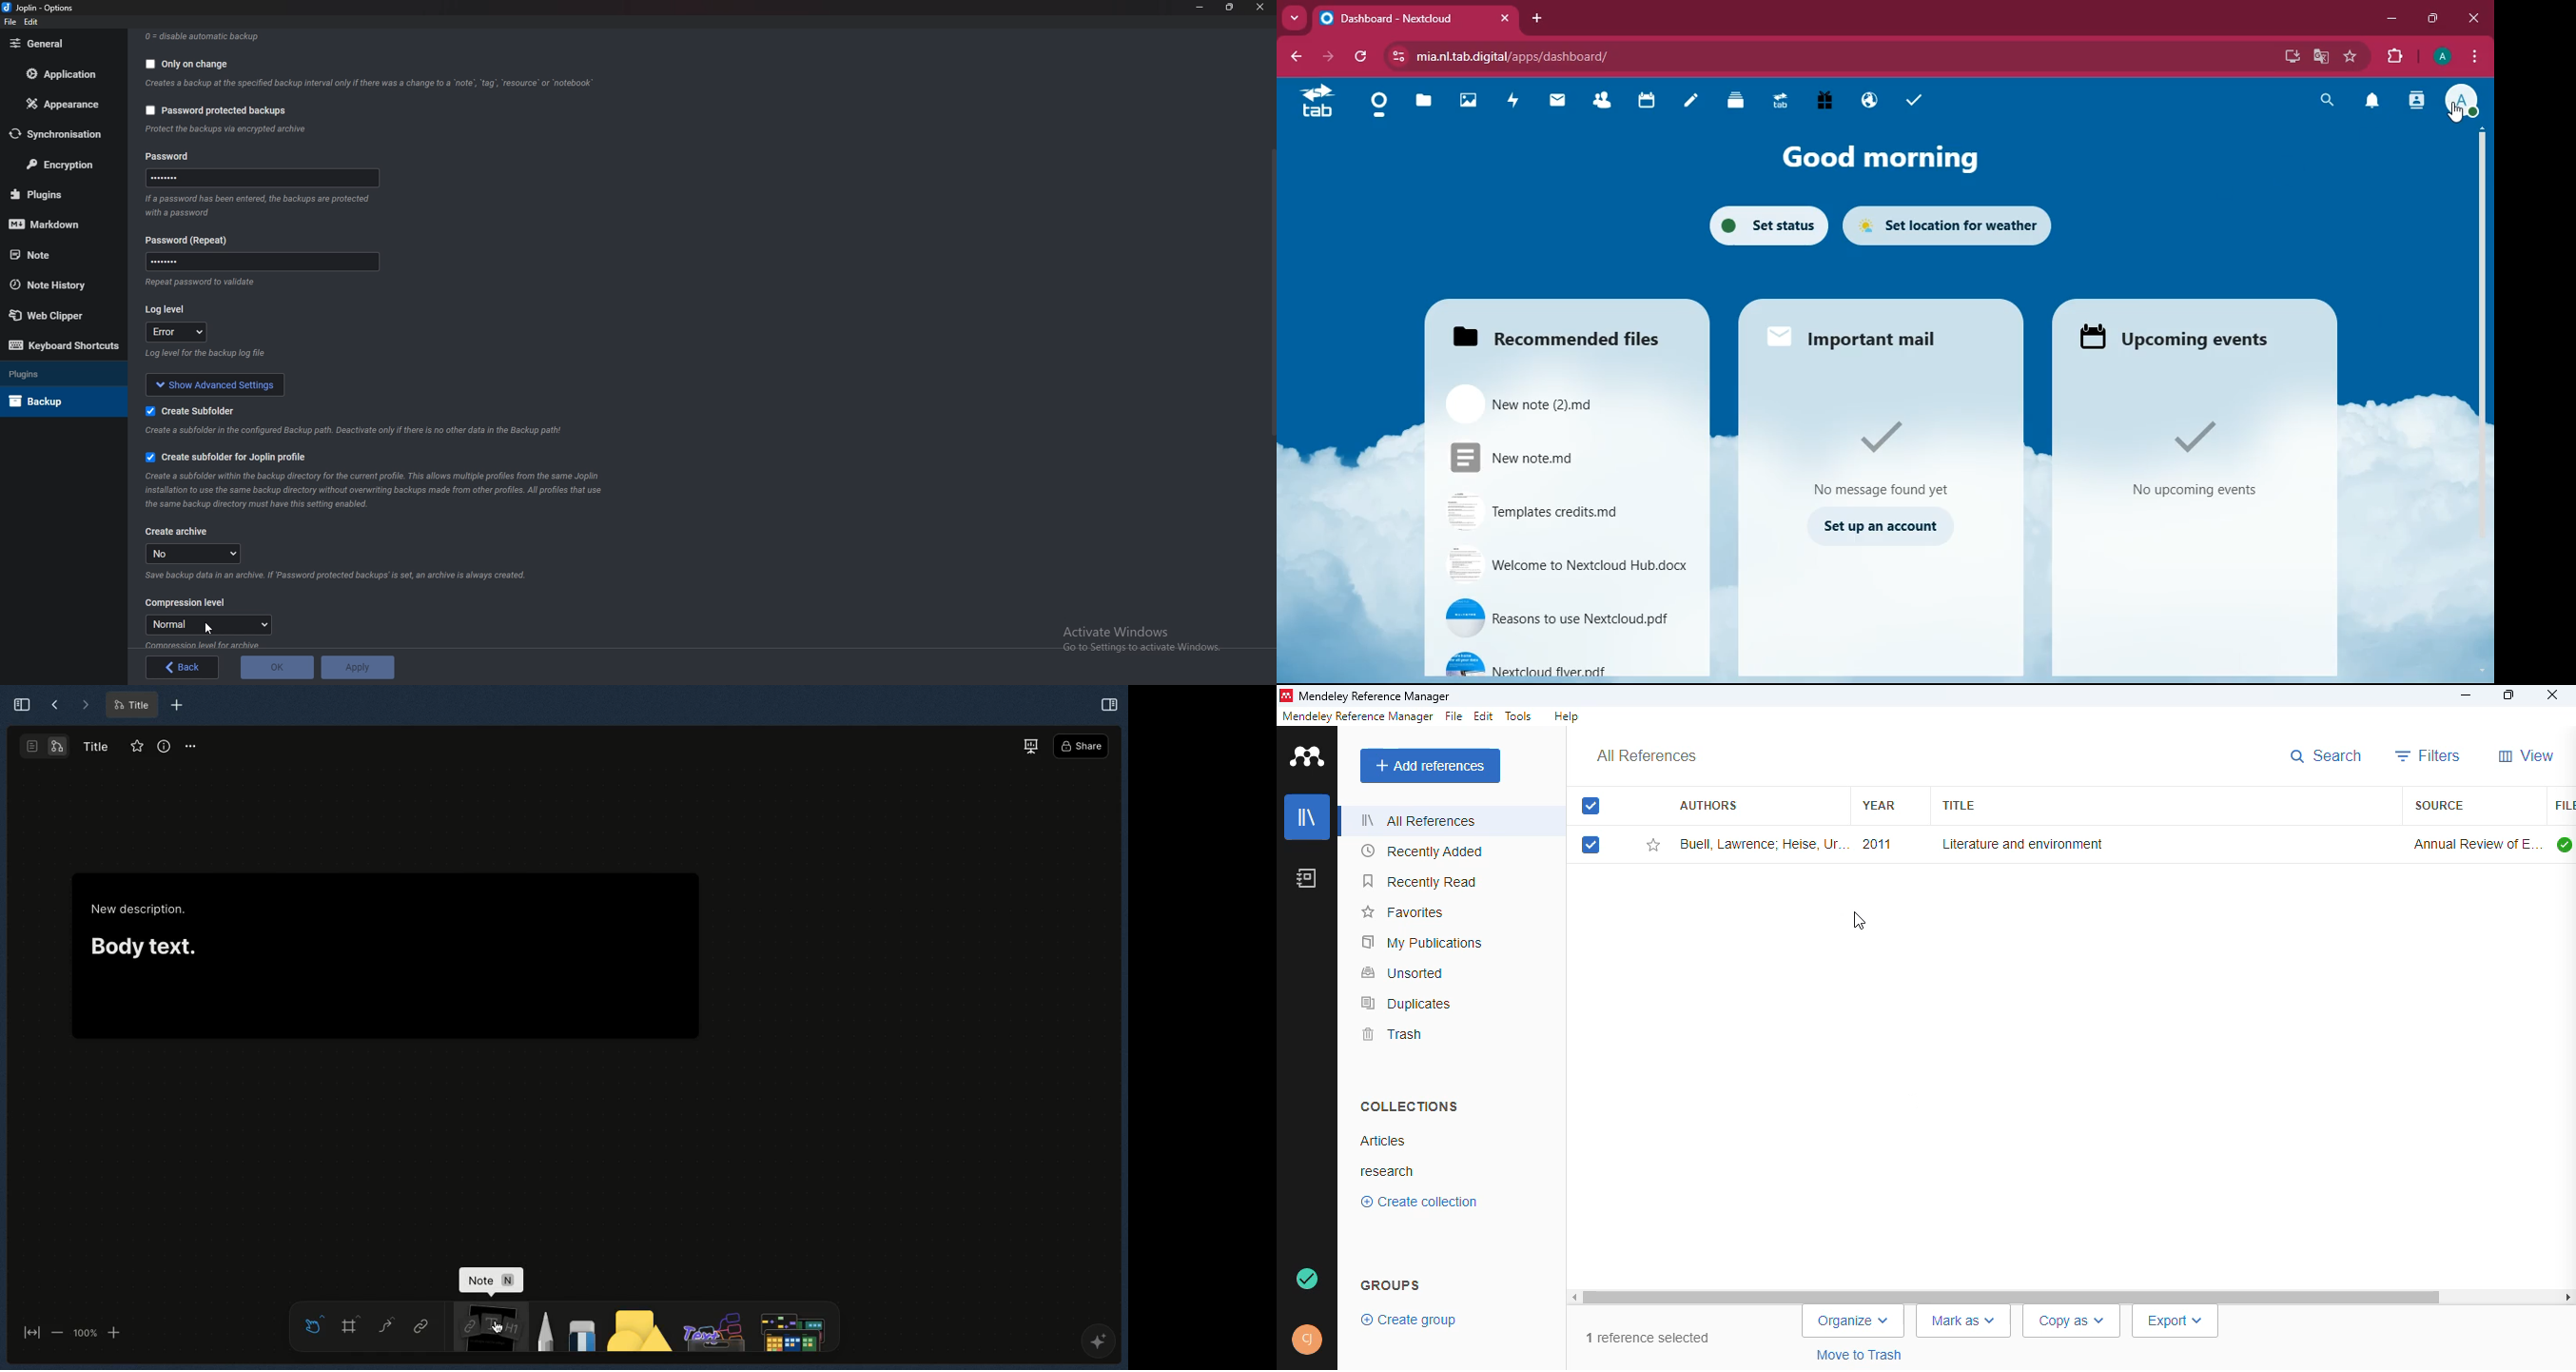 The height and width of the screenshot is (1372, 2576). What do you see at coordinates (2459, 112) in the screenshot?
I see `cursor` at bounding box center [2459, 112].